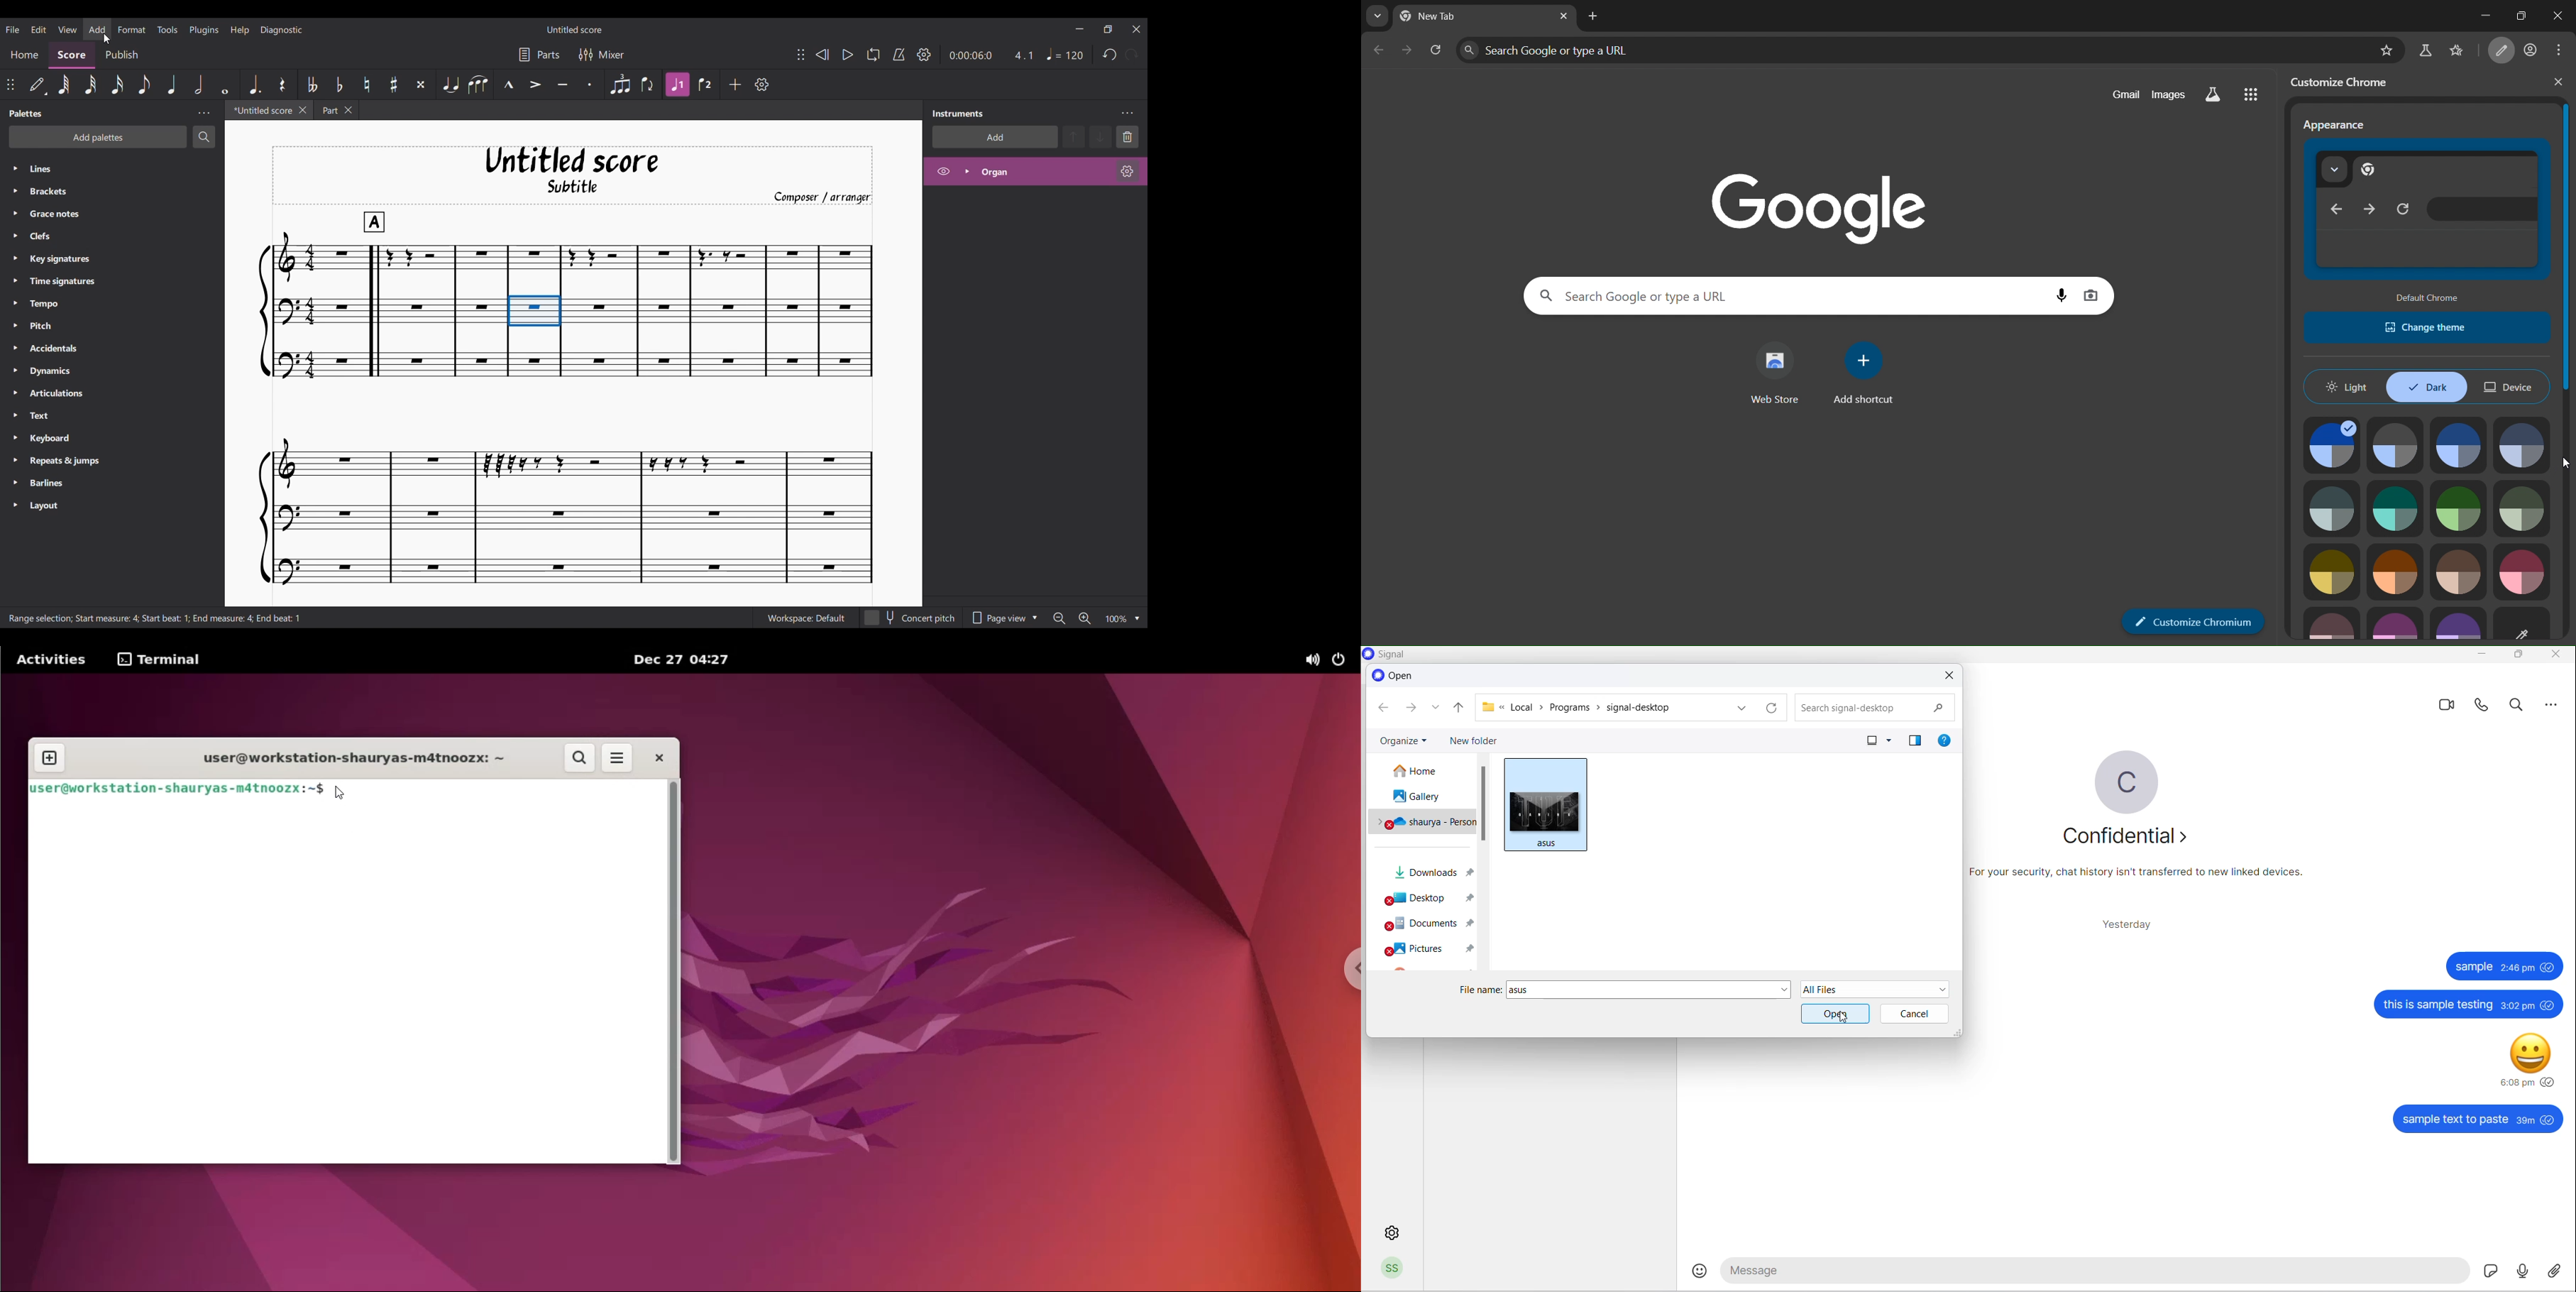  Describe the element at coordinates (124, 339) in the screenshot. I see `Palette in panel listed down` at that location.